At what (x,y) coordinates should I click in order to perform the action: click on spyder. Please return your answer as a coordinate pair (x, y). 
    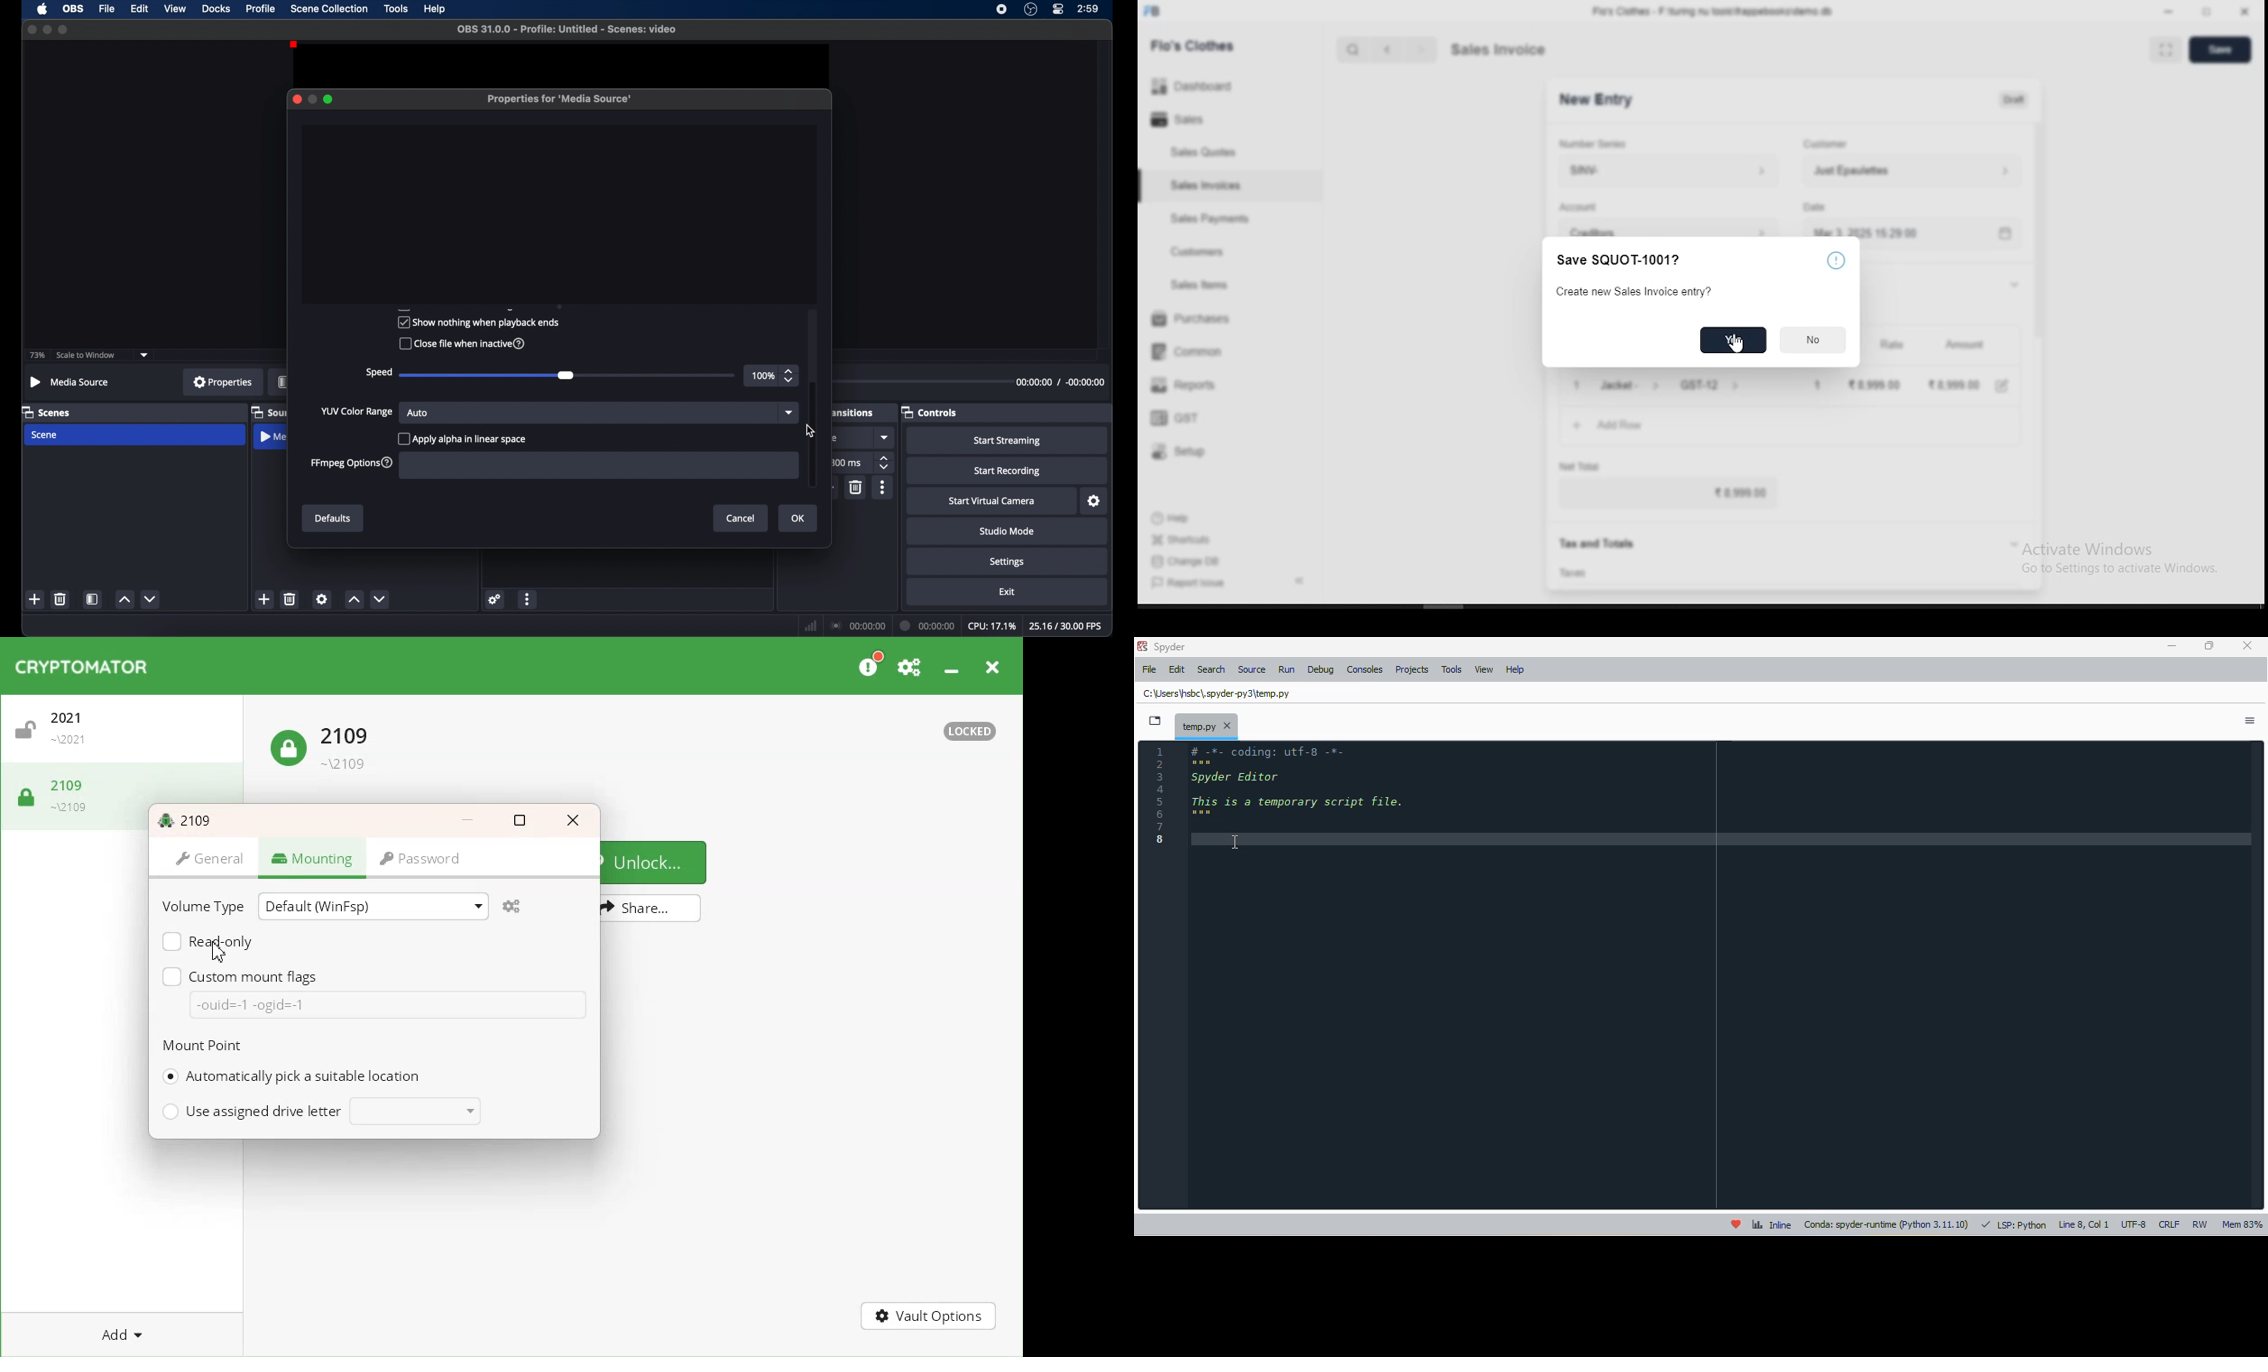
    Looking at the image, I should click on (1171, 647).